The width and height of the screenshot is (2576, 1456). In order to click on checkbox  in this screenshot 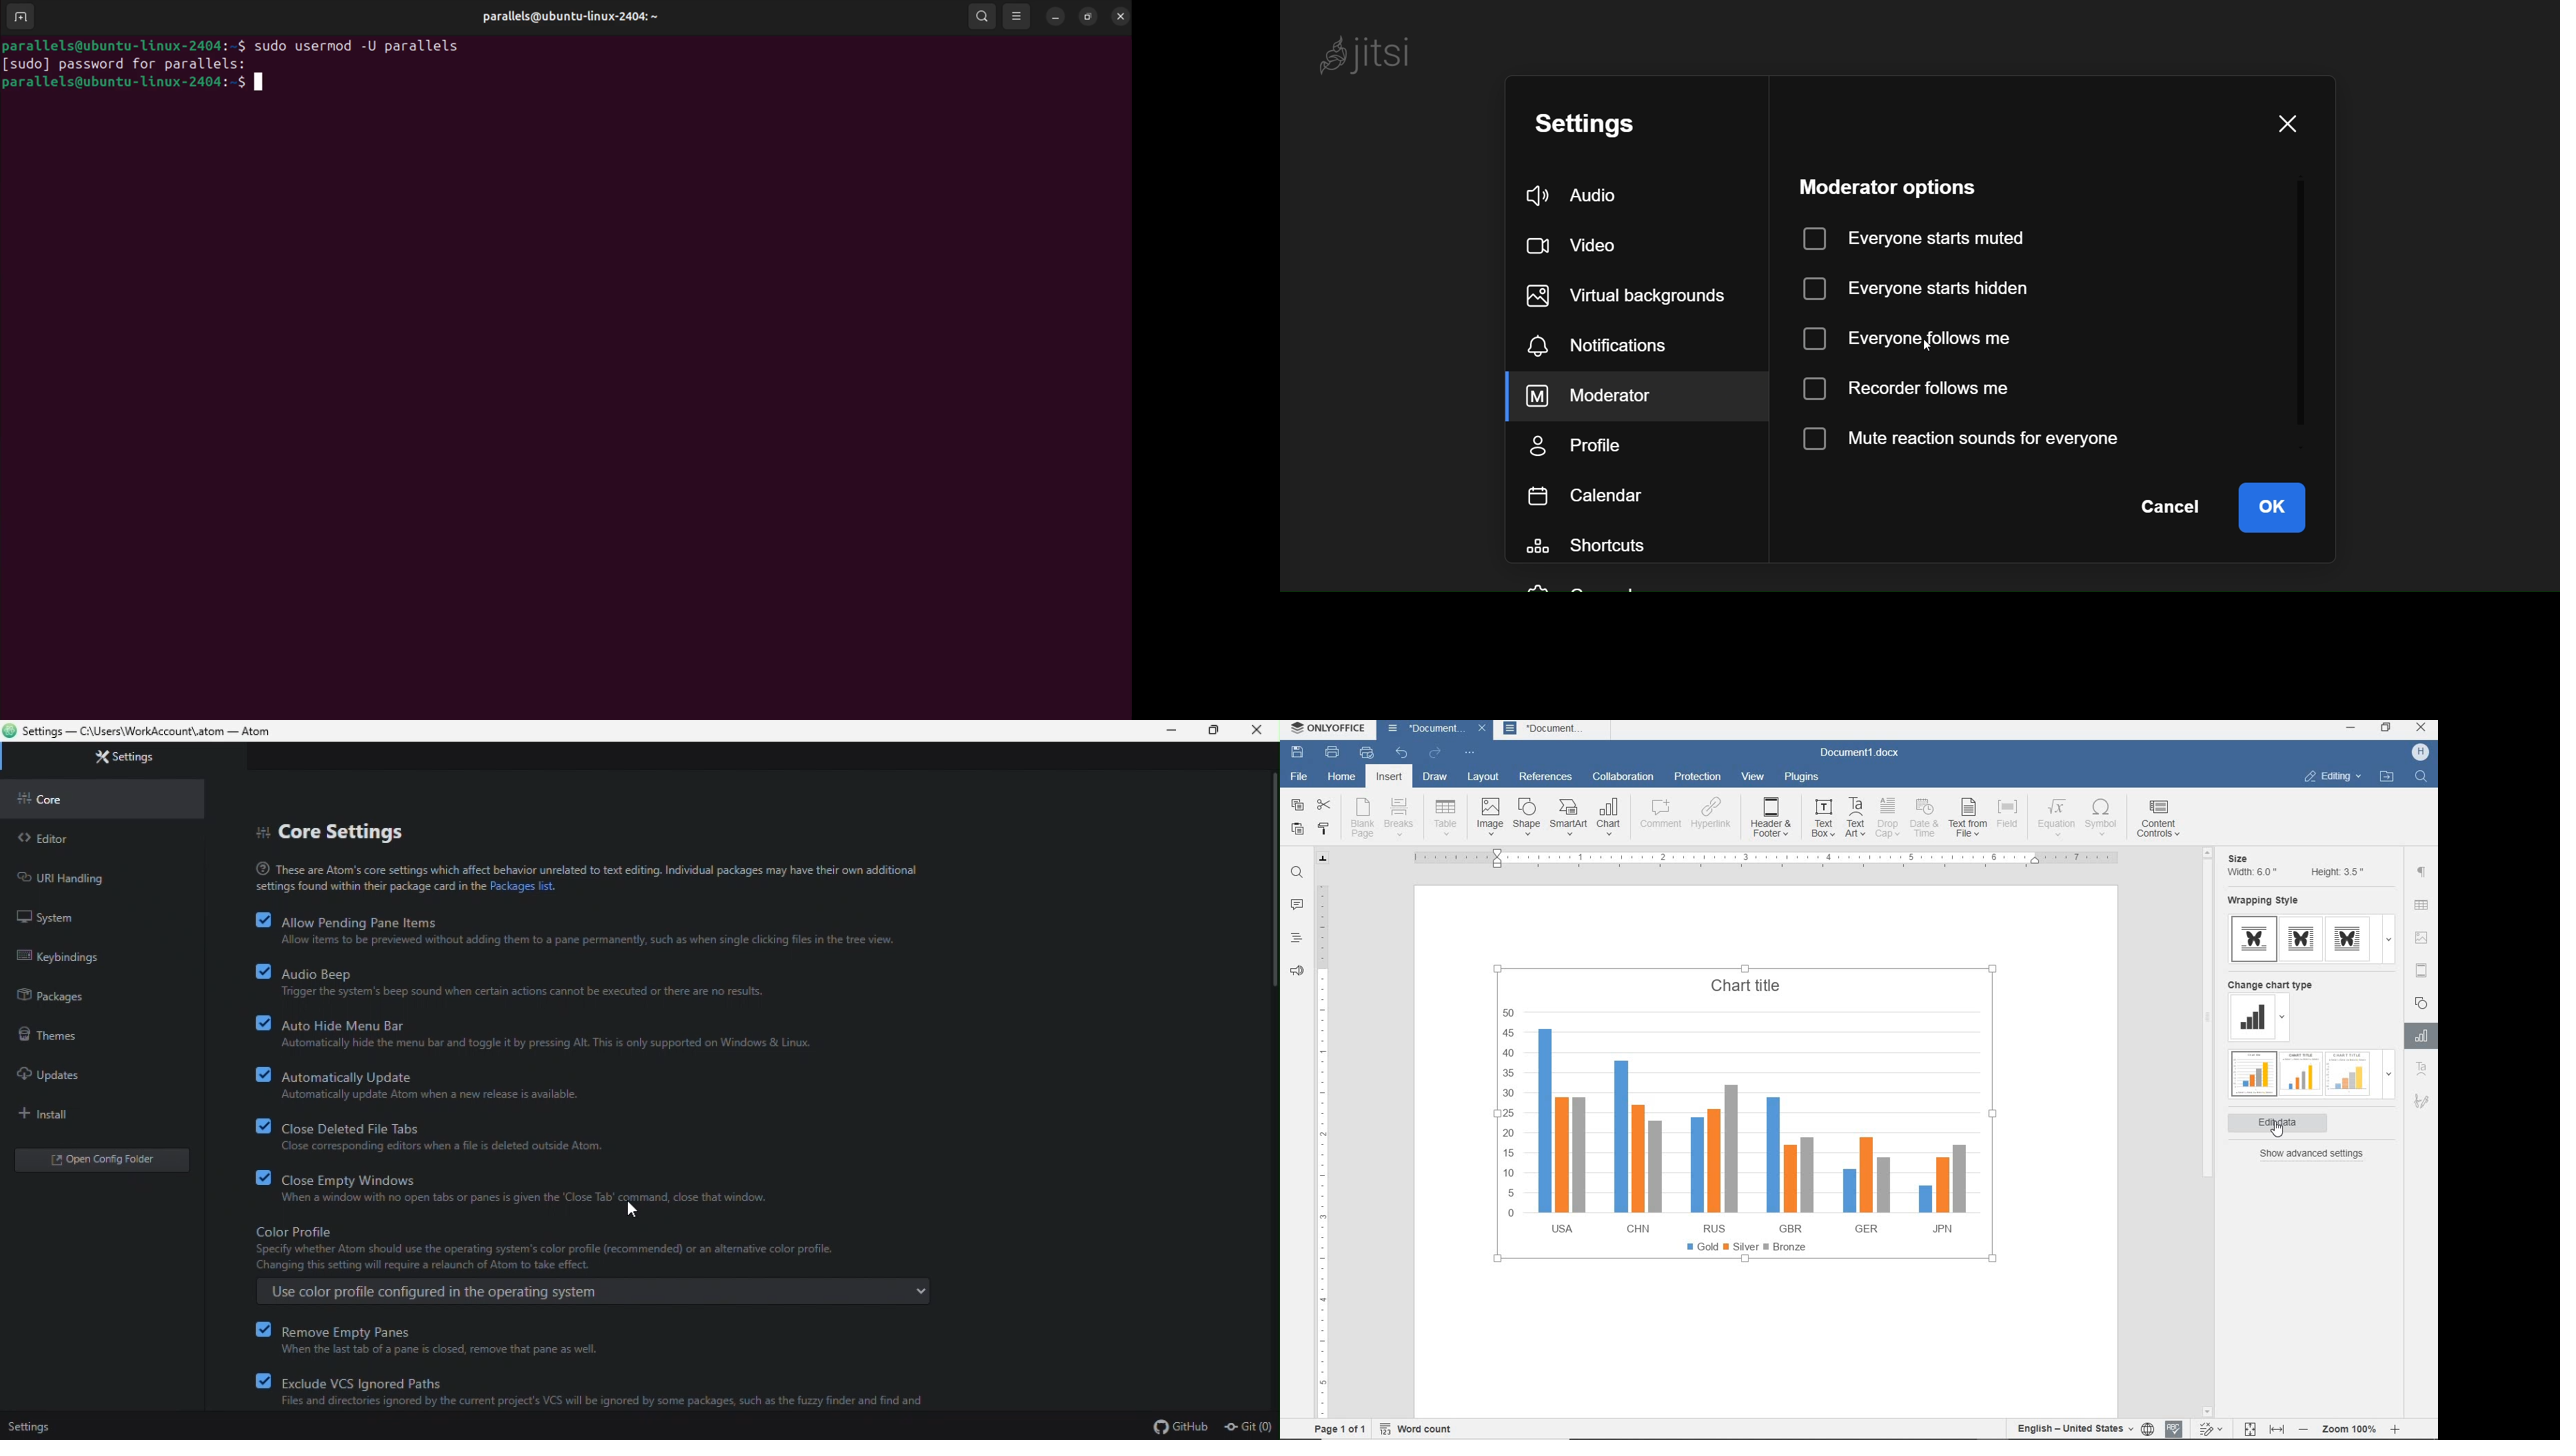, I will do `click(263, 1126)`.